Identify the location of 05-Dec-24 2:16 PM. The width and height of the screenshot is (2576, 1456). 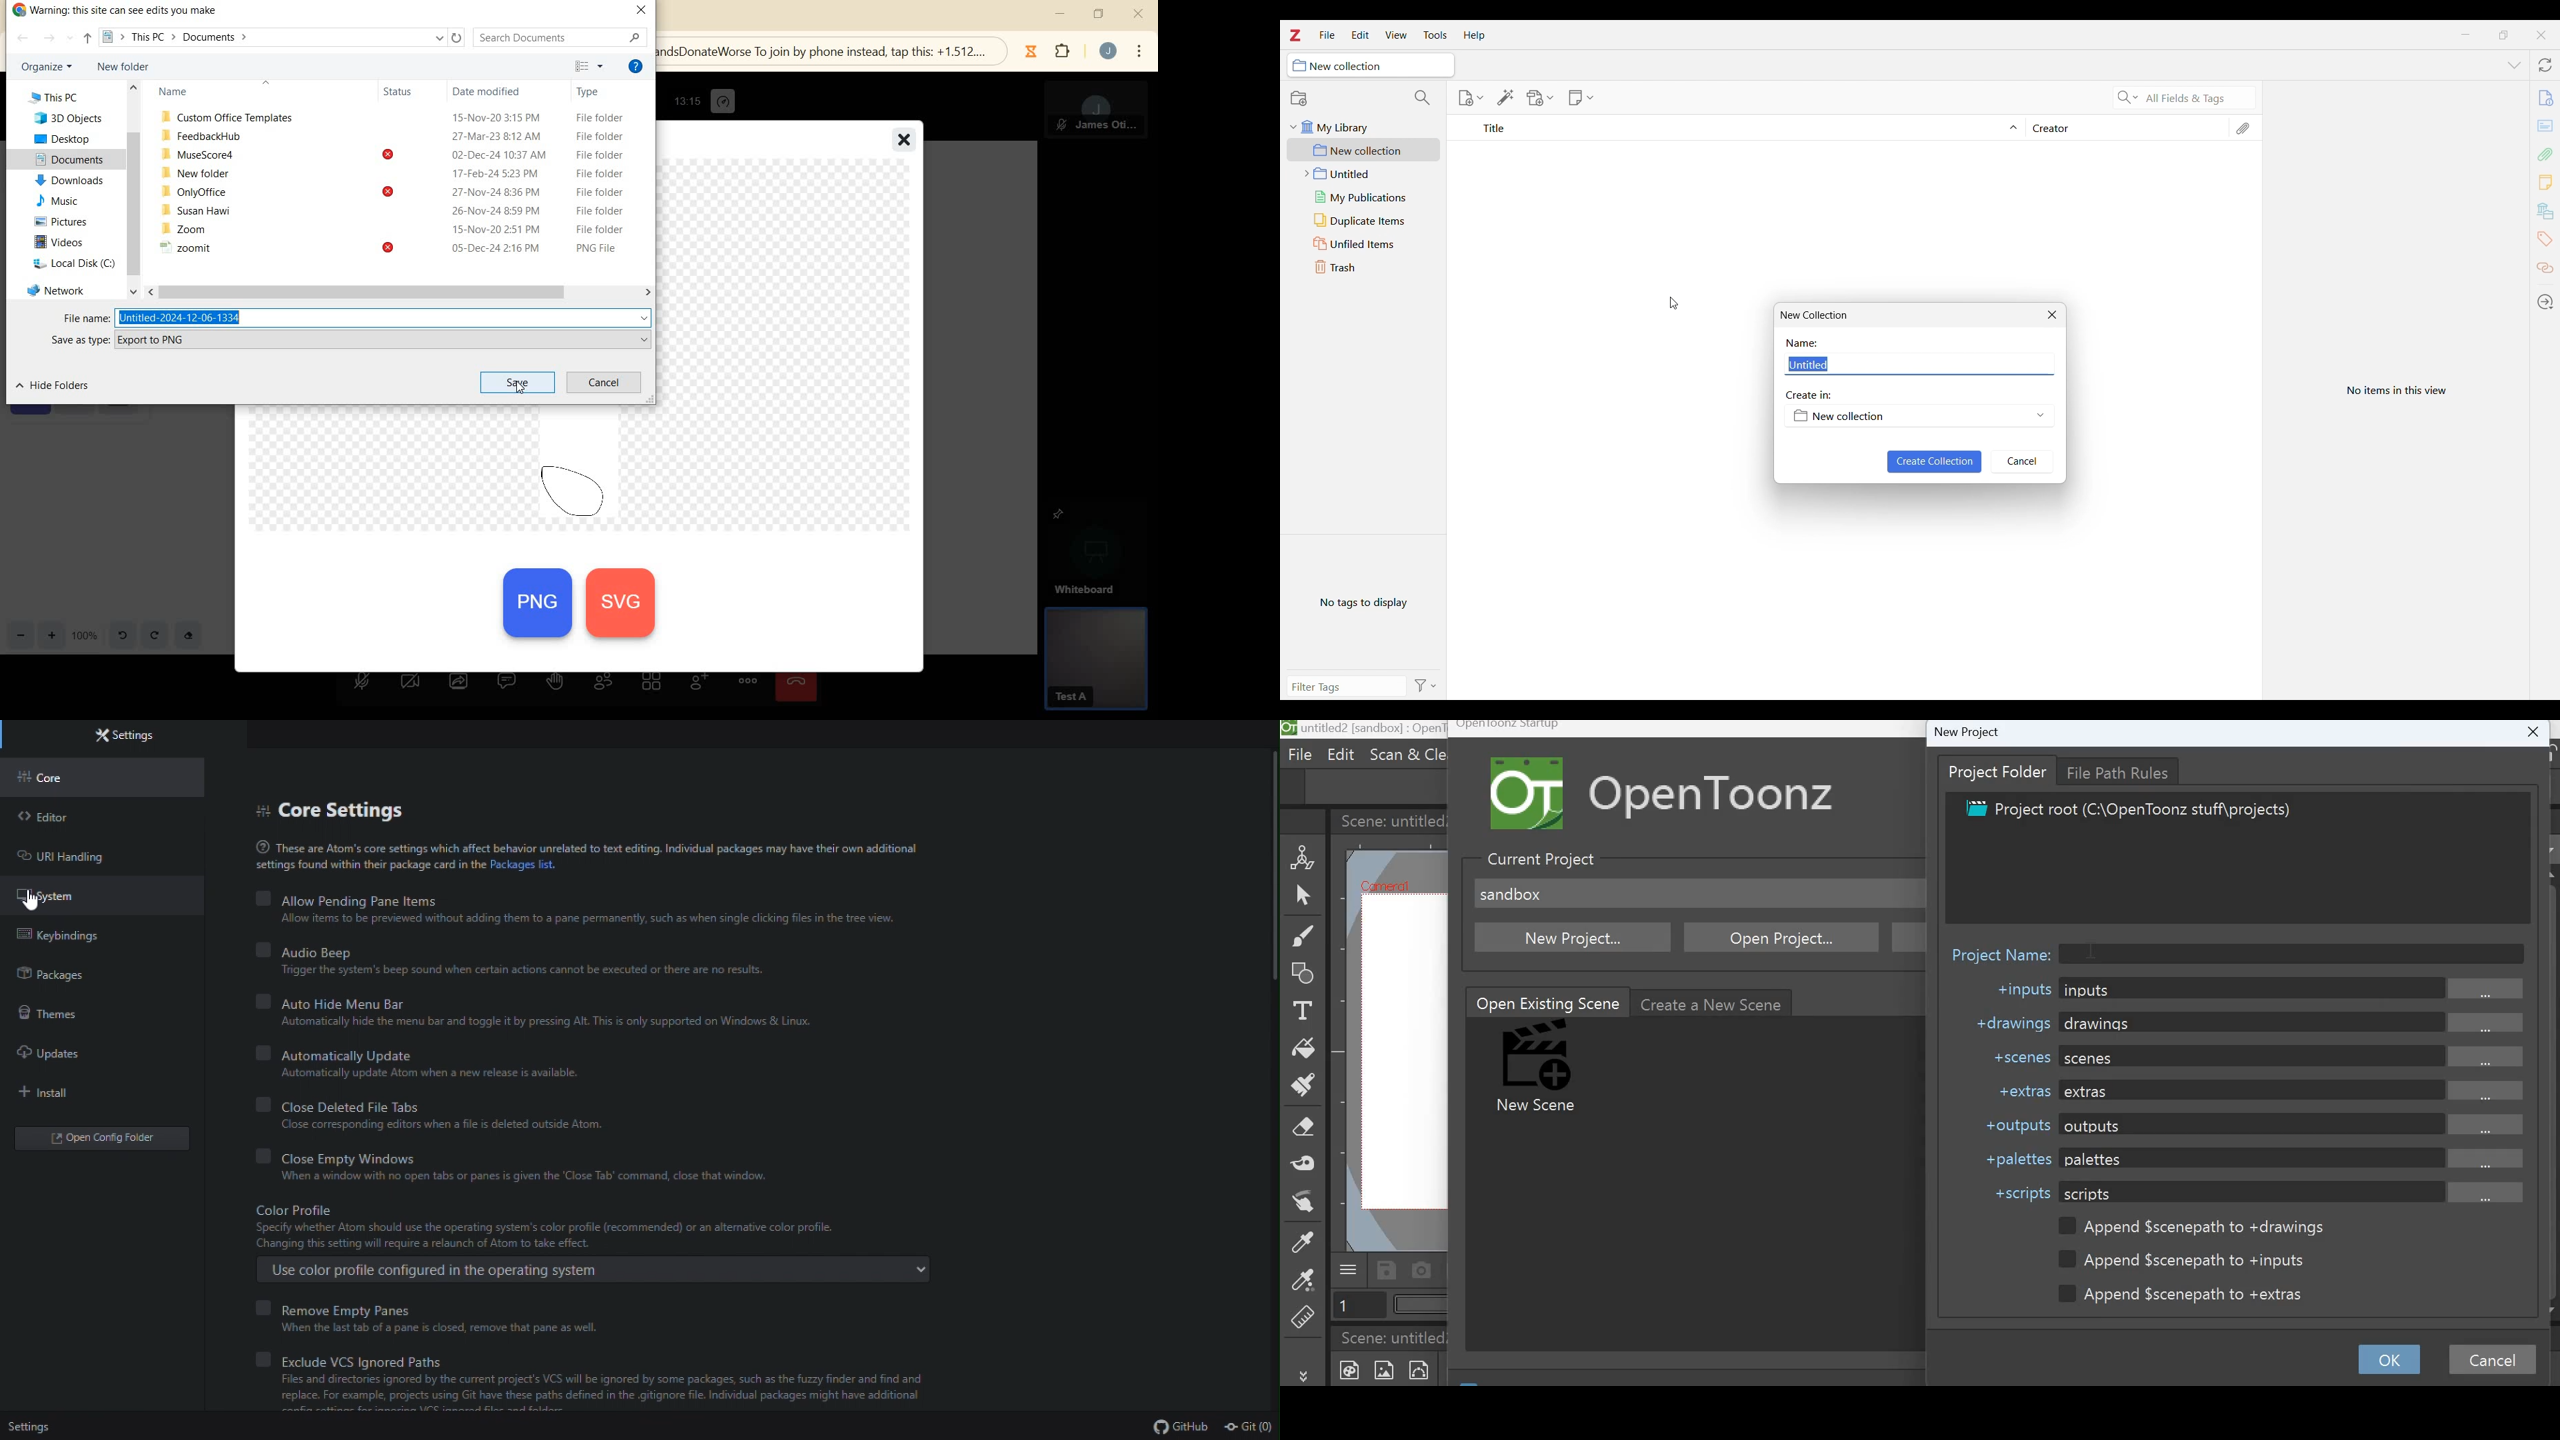
(497, 248).